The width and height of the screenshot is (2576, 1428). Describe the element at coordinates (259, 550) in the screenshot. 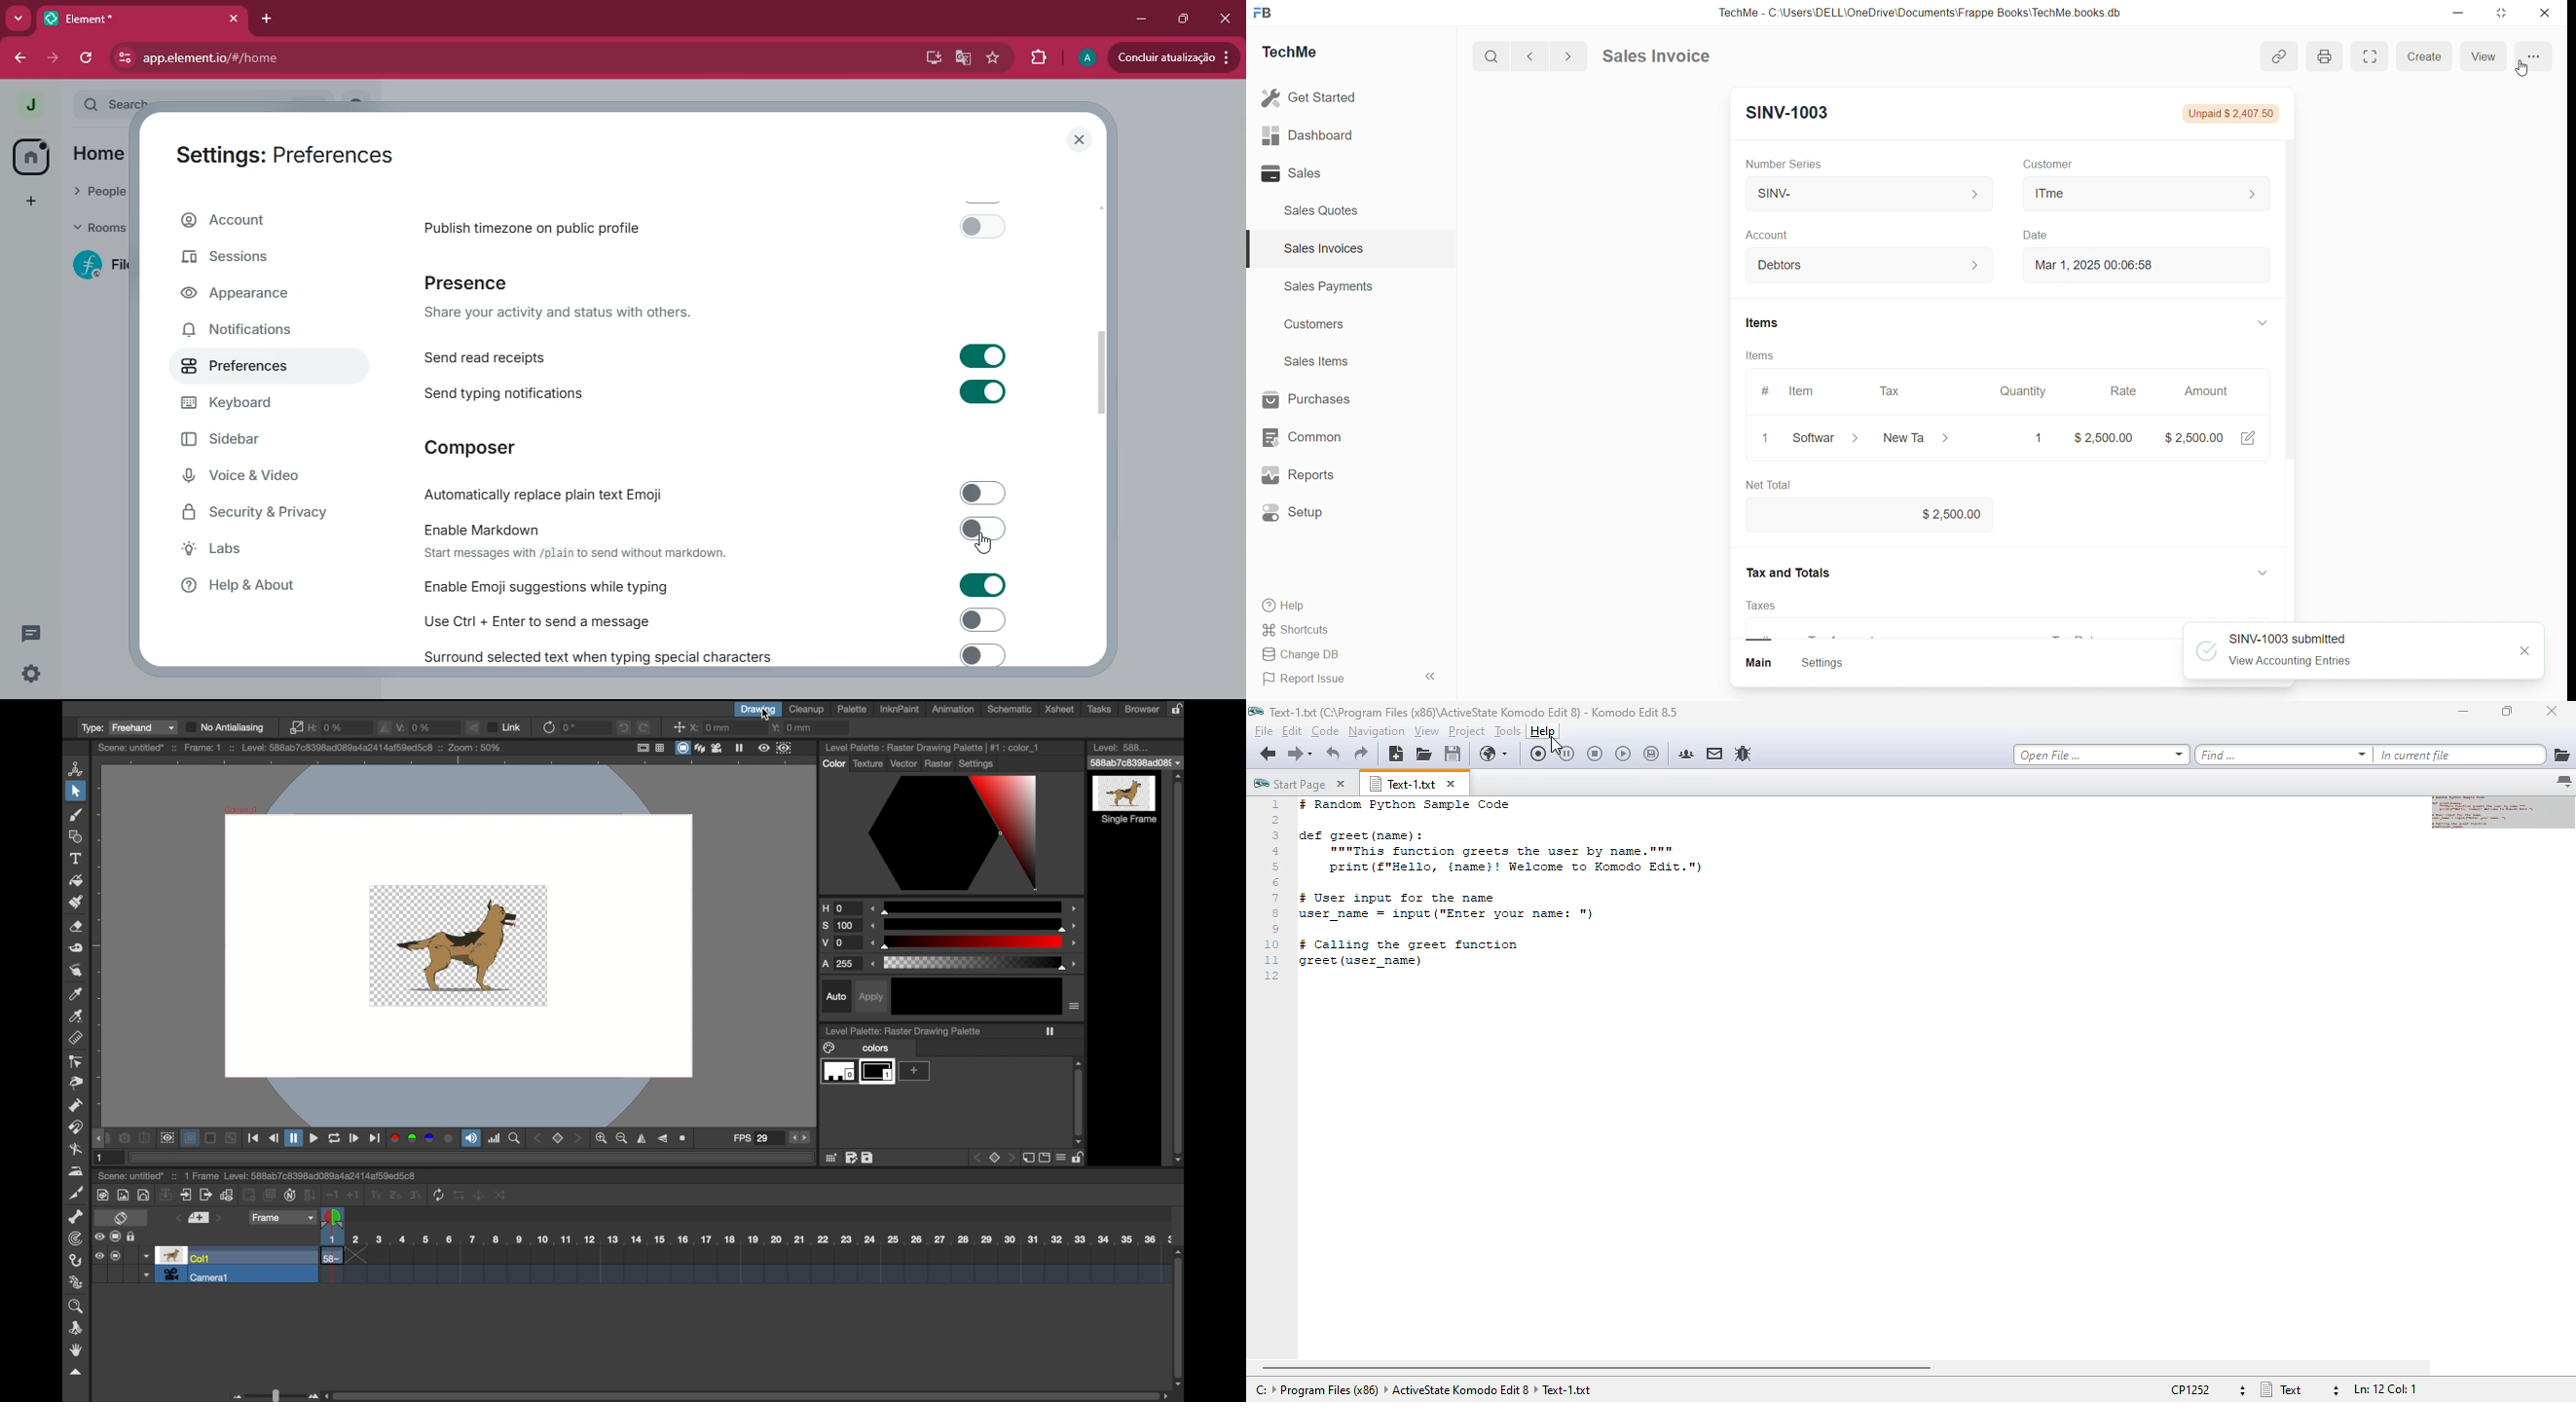

I see `labs` at that location.